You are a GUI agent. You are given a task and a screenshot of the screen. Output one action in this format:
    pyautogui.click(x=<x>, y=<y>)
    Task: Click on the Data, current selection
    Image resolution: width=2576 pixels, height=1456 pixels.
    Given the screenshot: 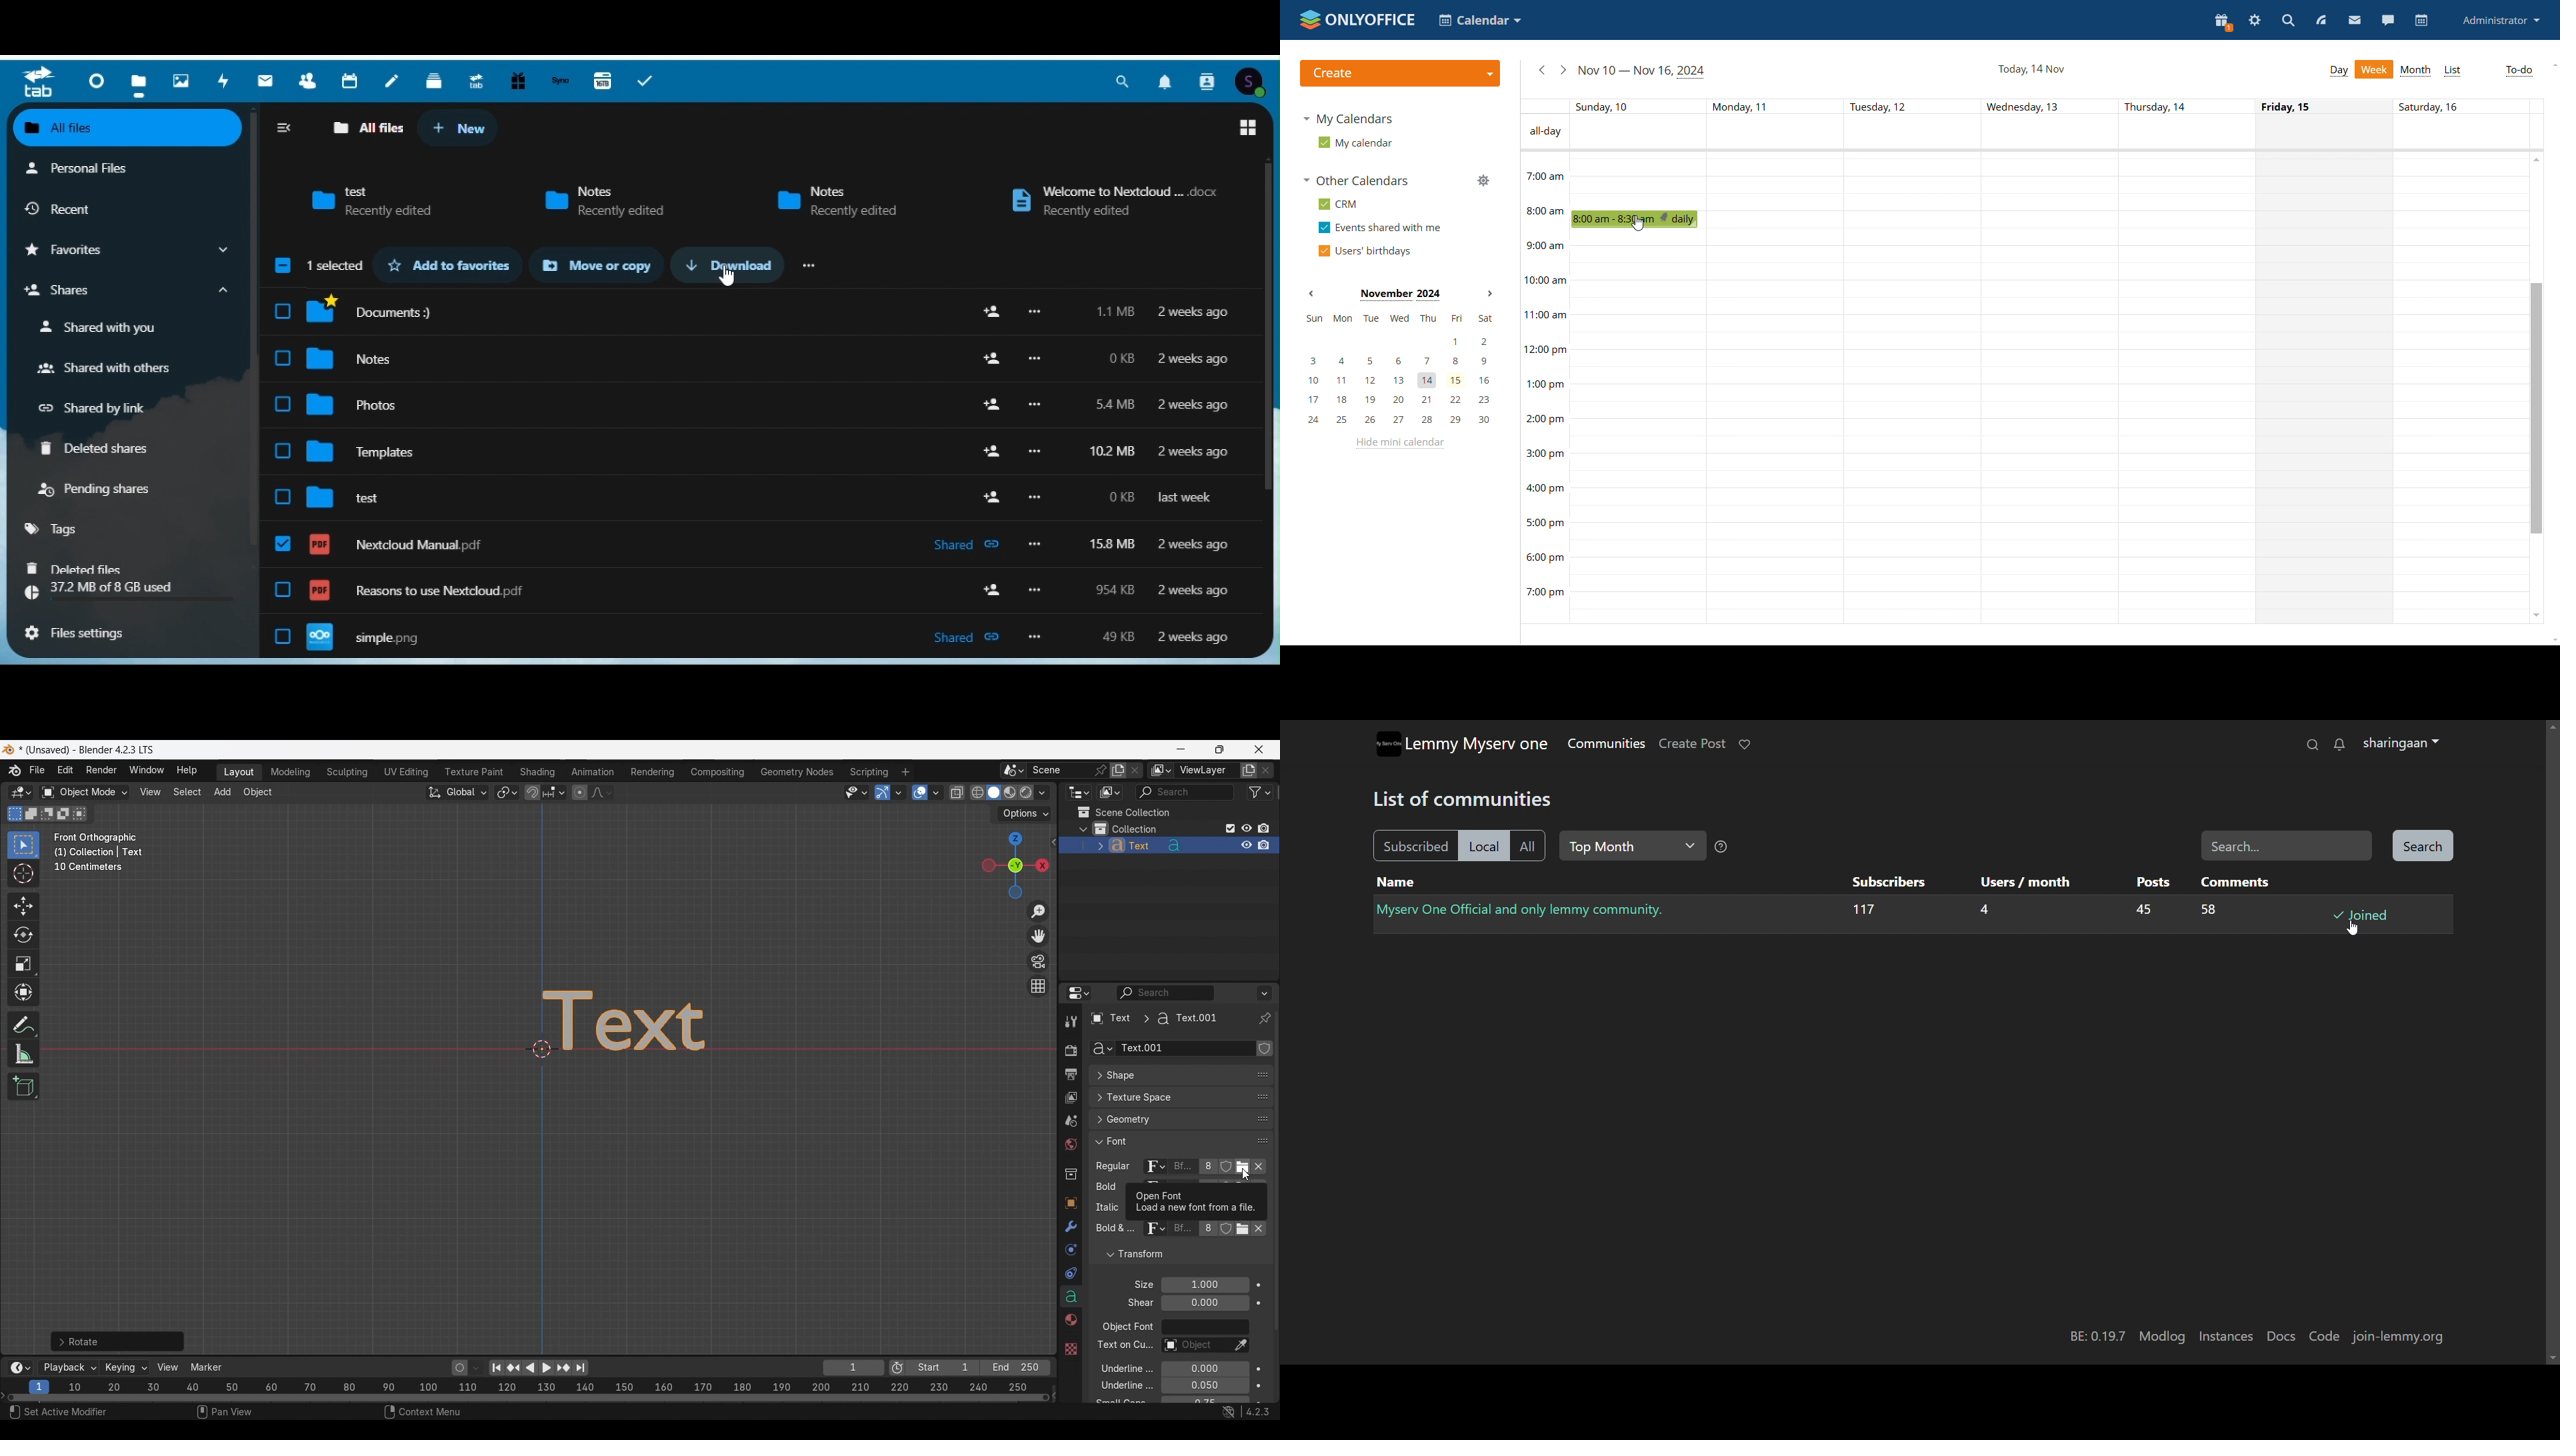 What is the action you would take?
    pyautogui.click(x=1071, y=1297)
    